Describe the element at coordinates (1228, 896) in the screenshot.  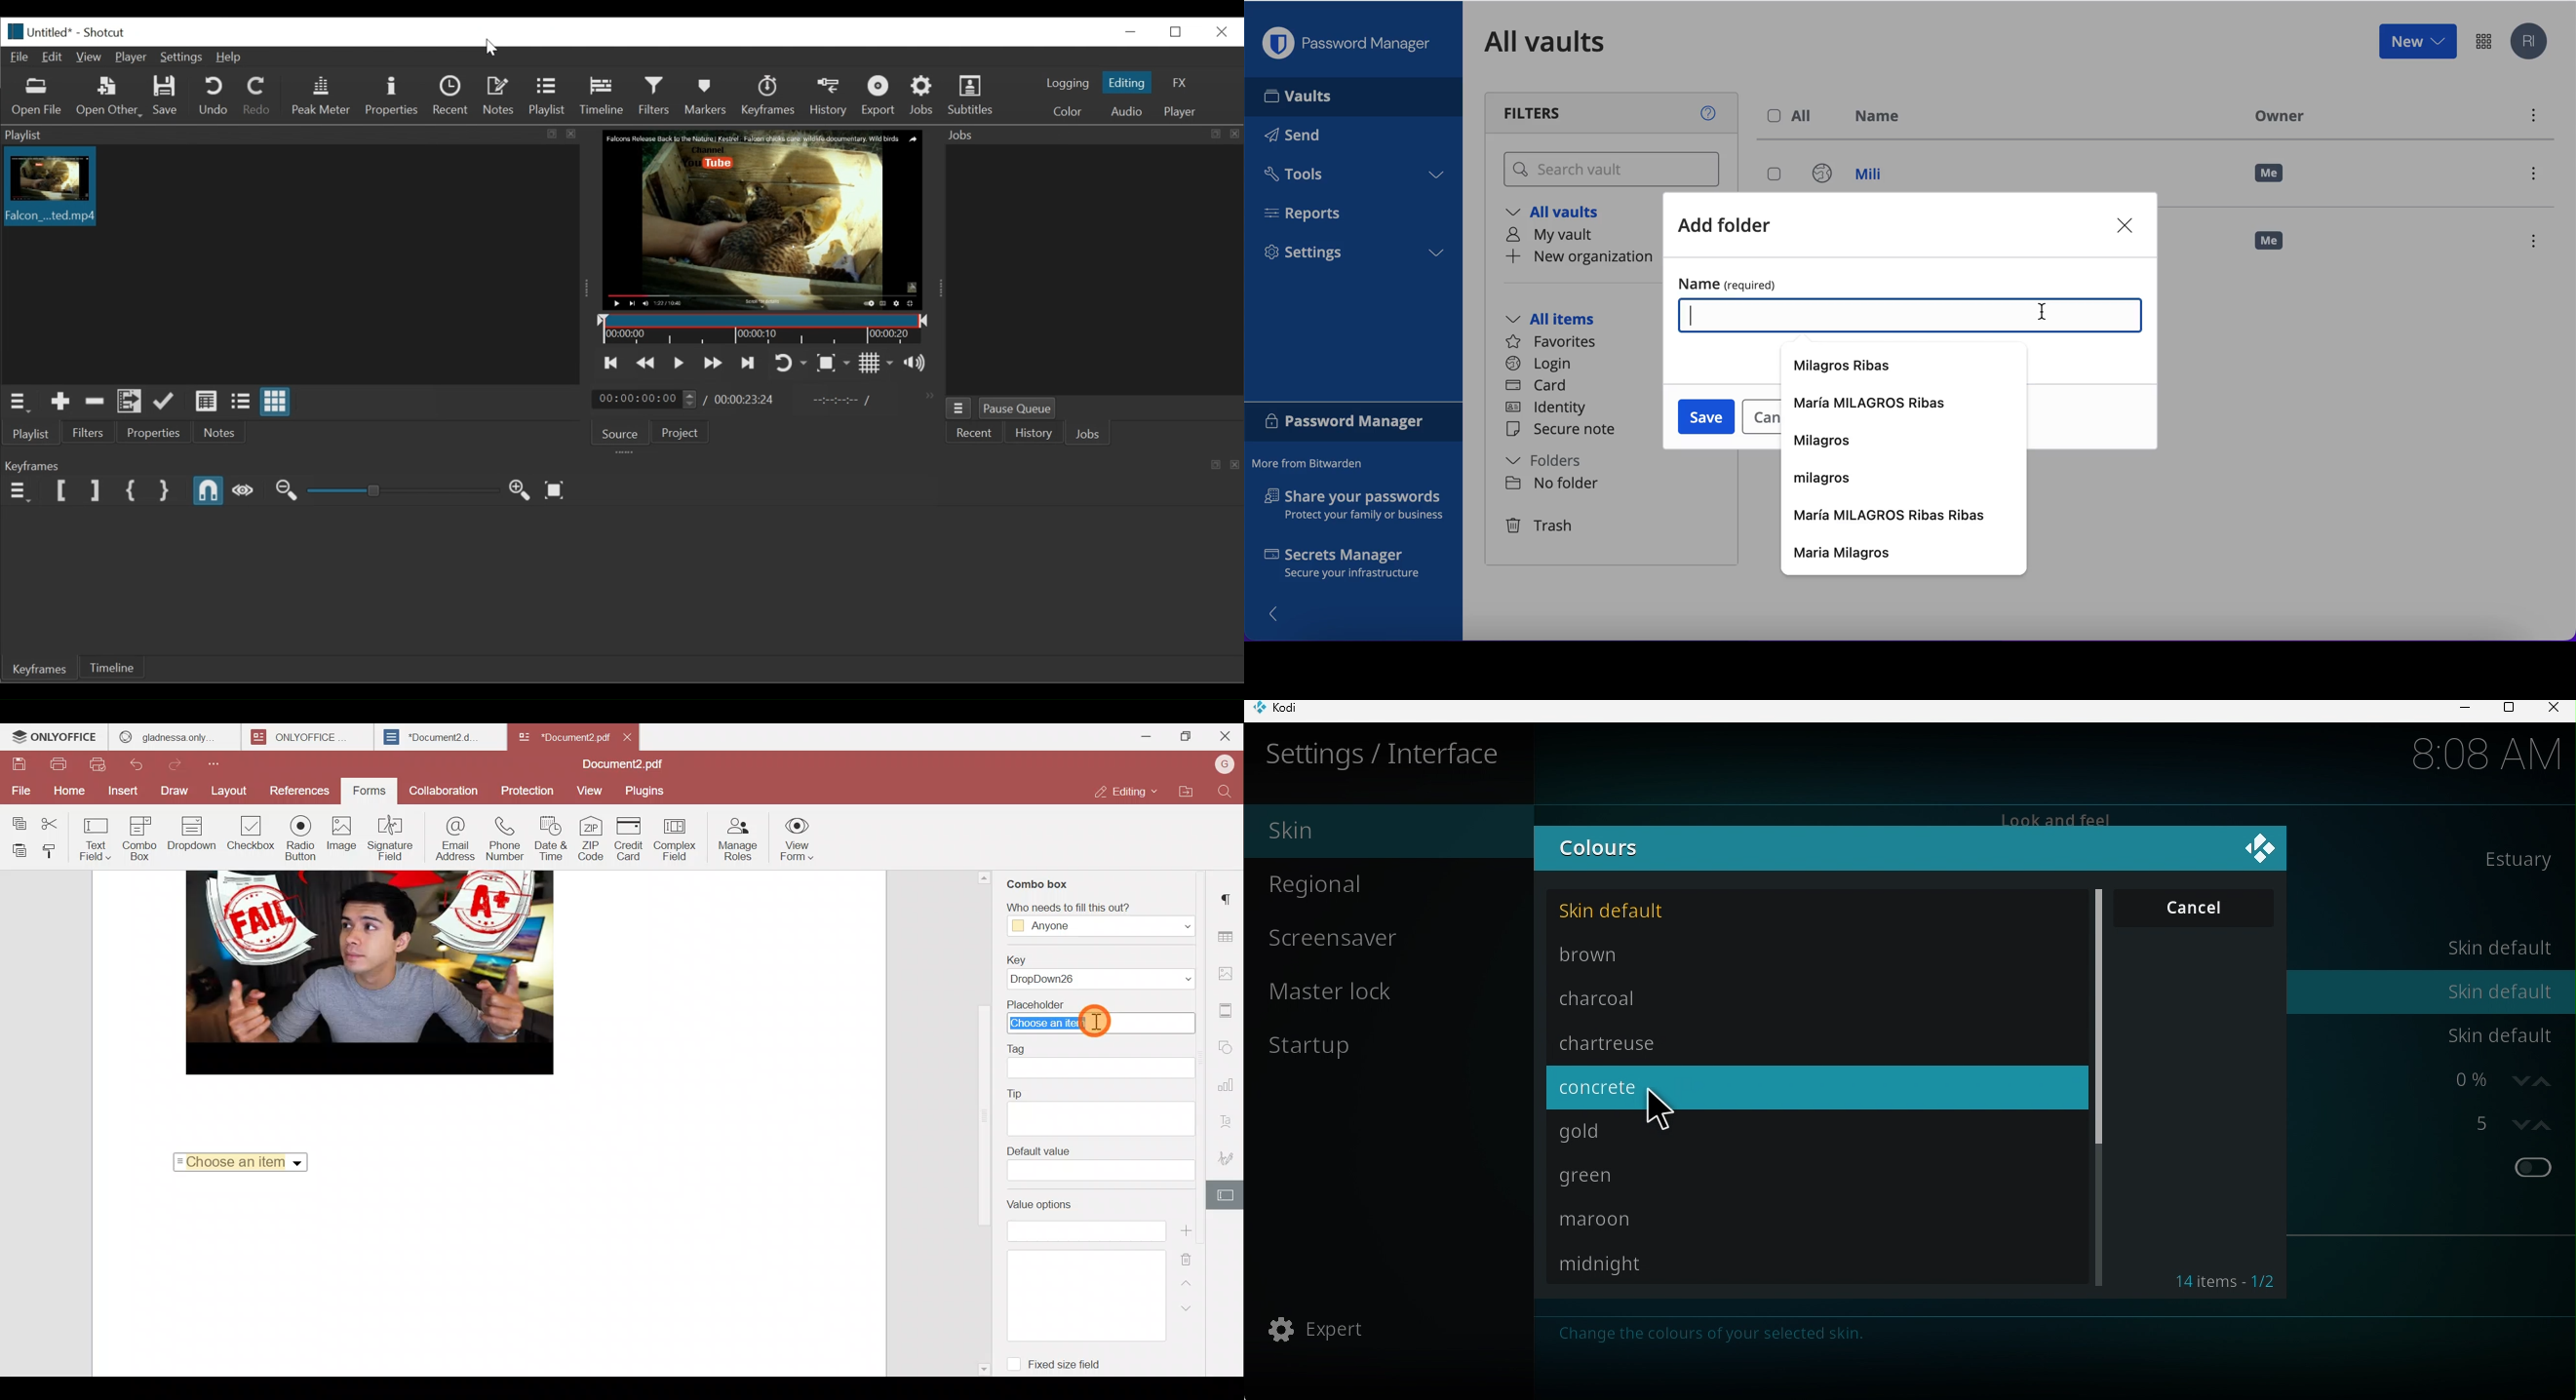
I see `Paragraph settings` at that location.